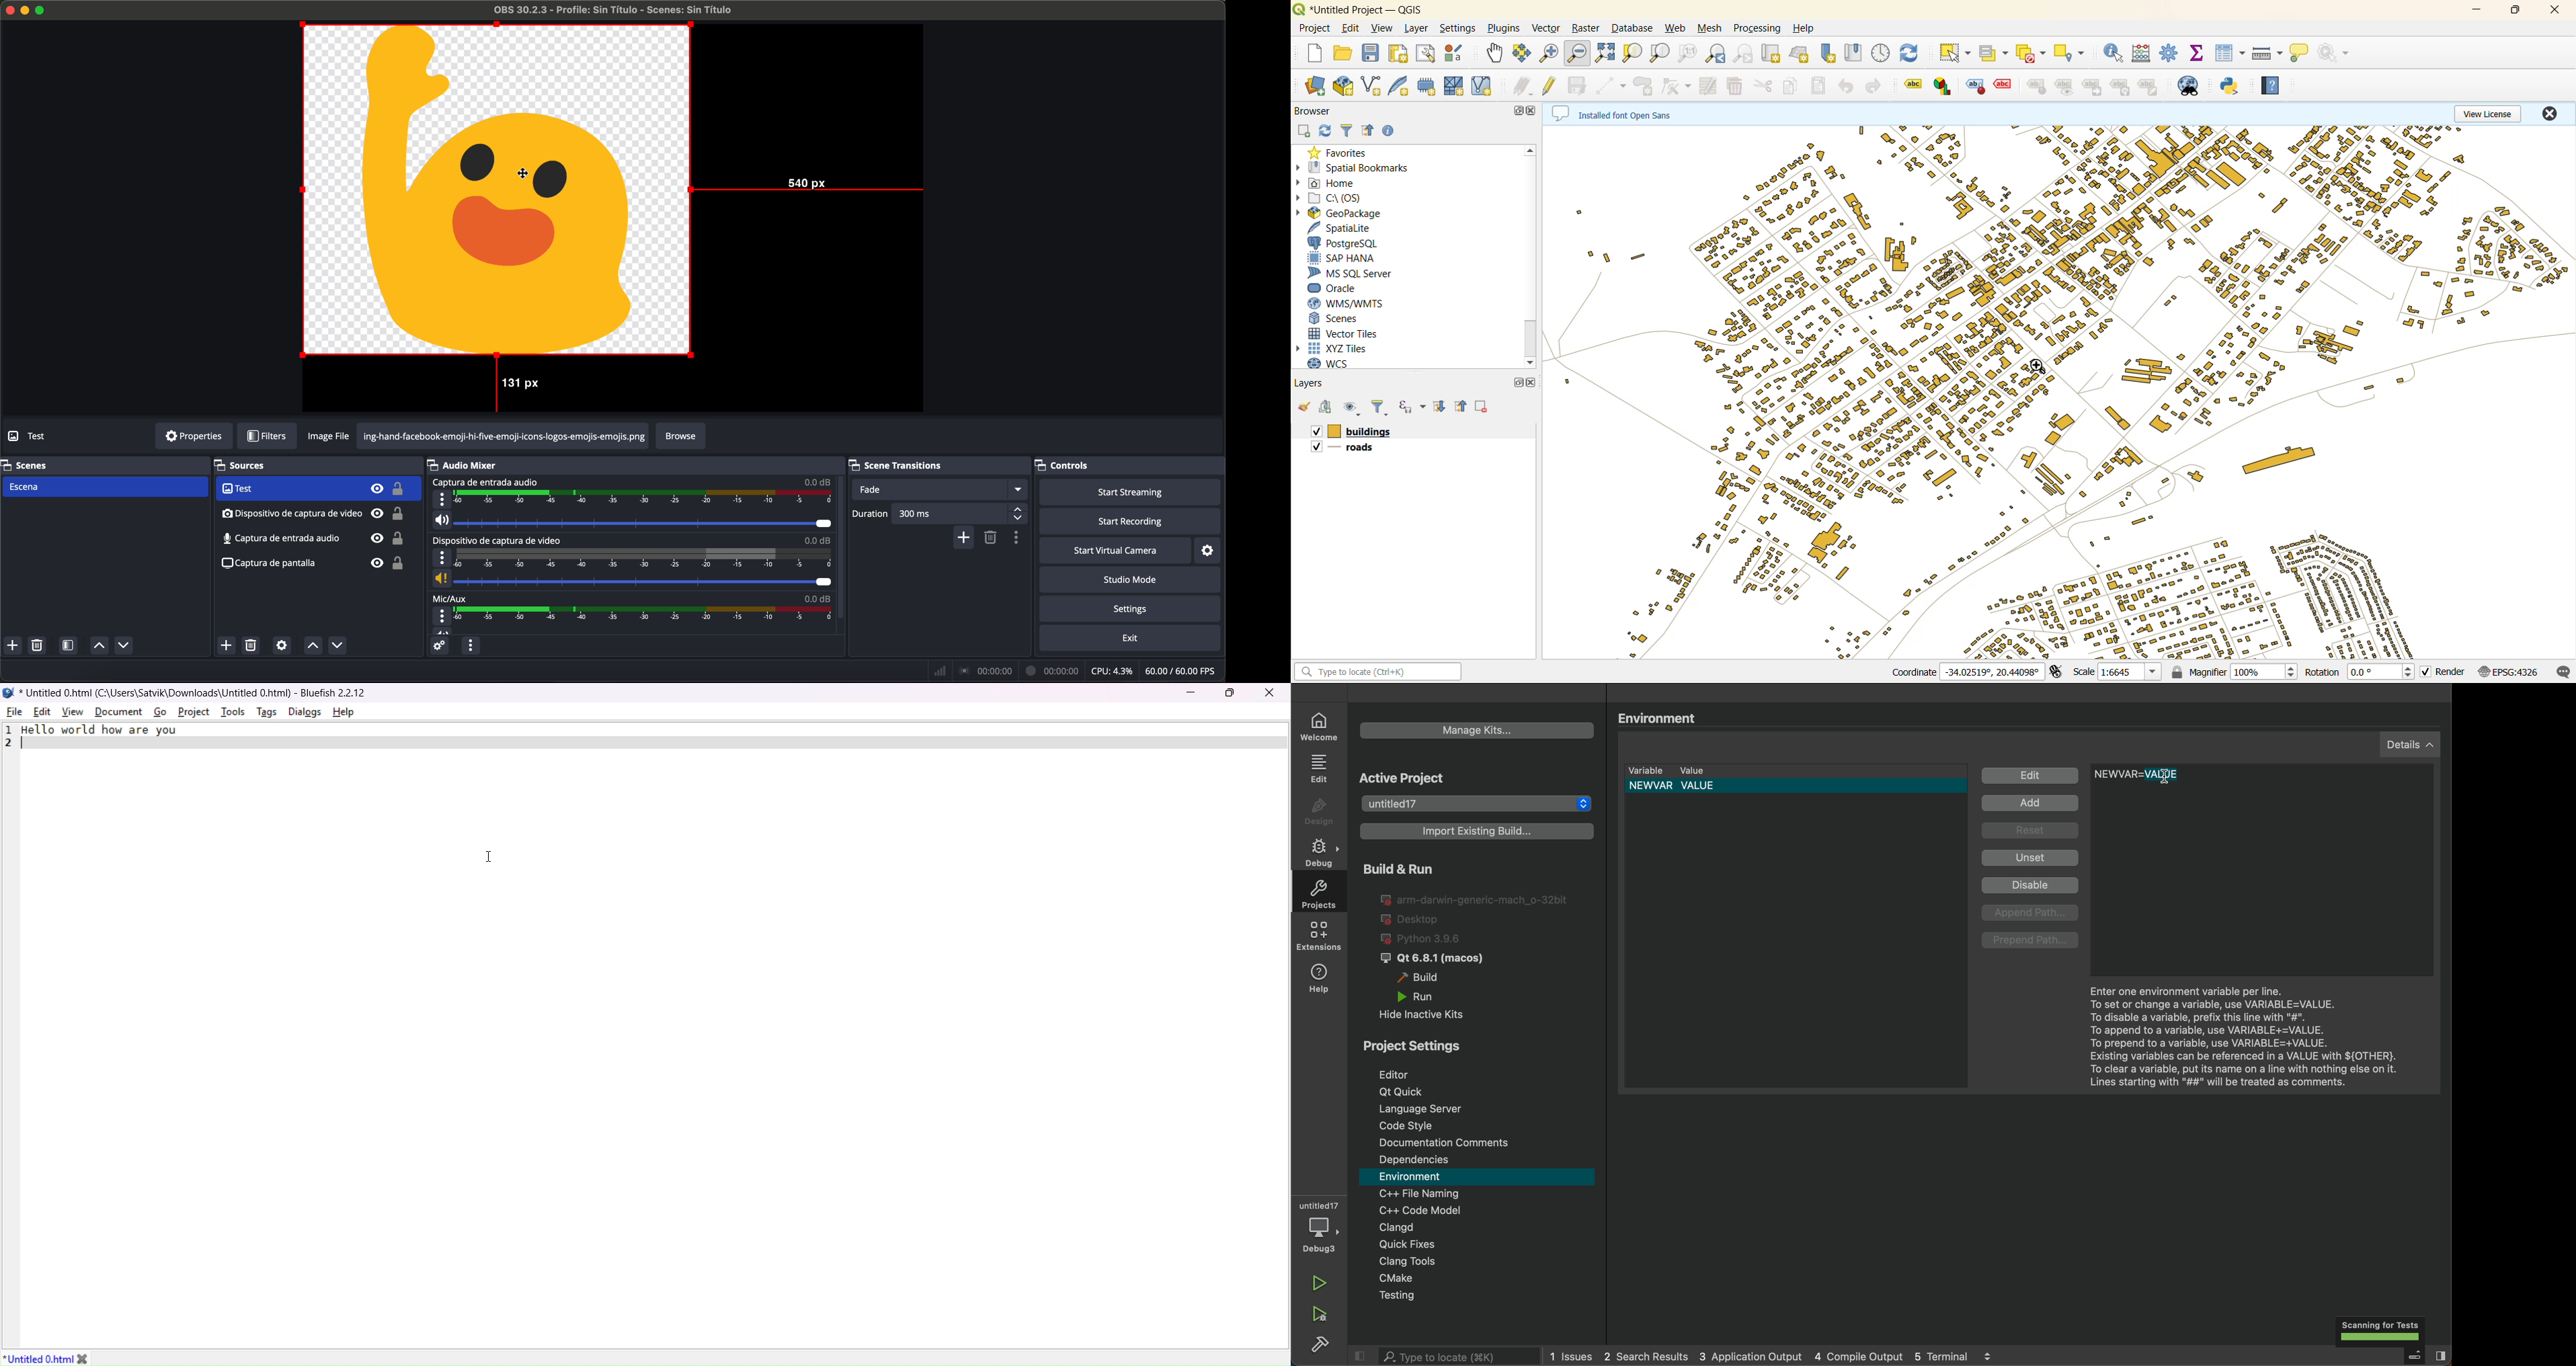 This screenshot has height=1372, width=2576. I want to click on label, so click(2148, 87).